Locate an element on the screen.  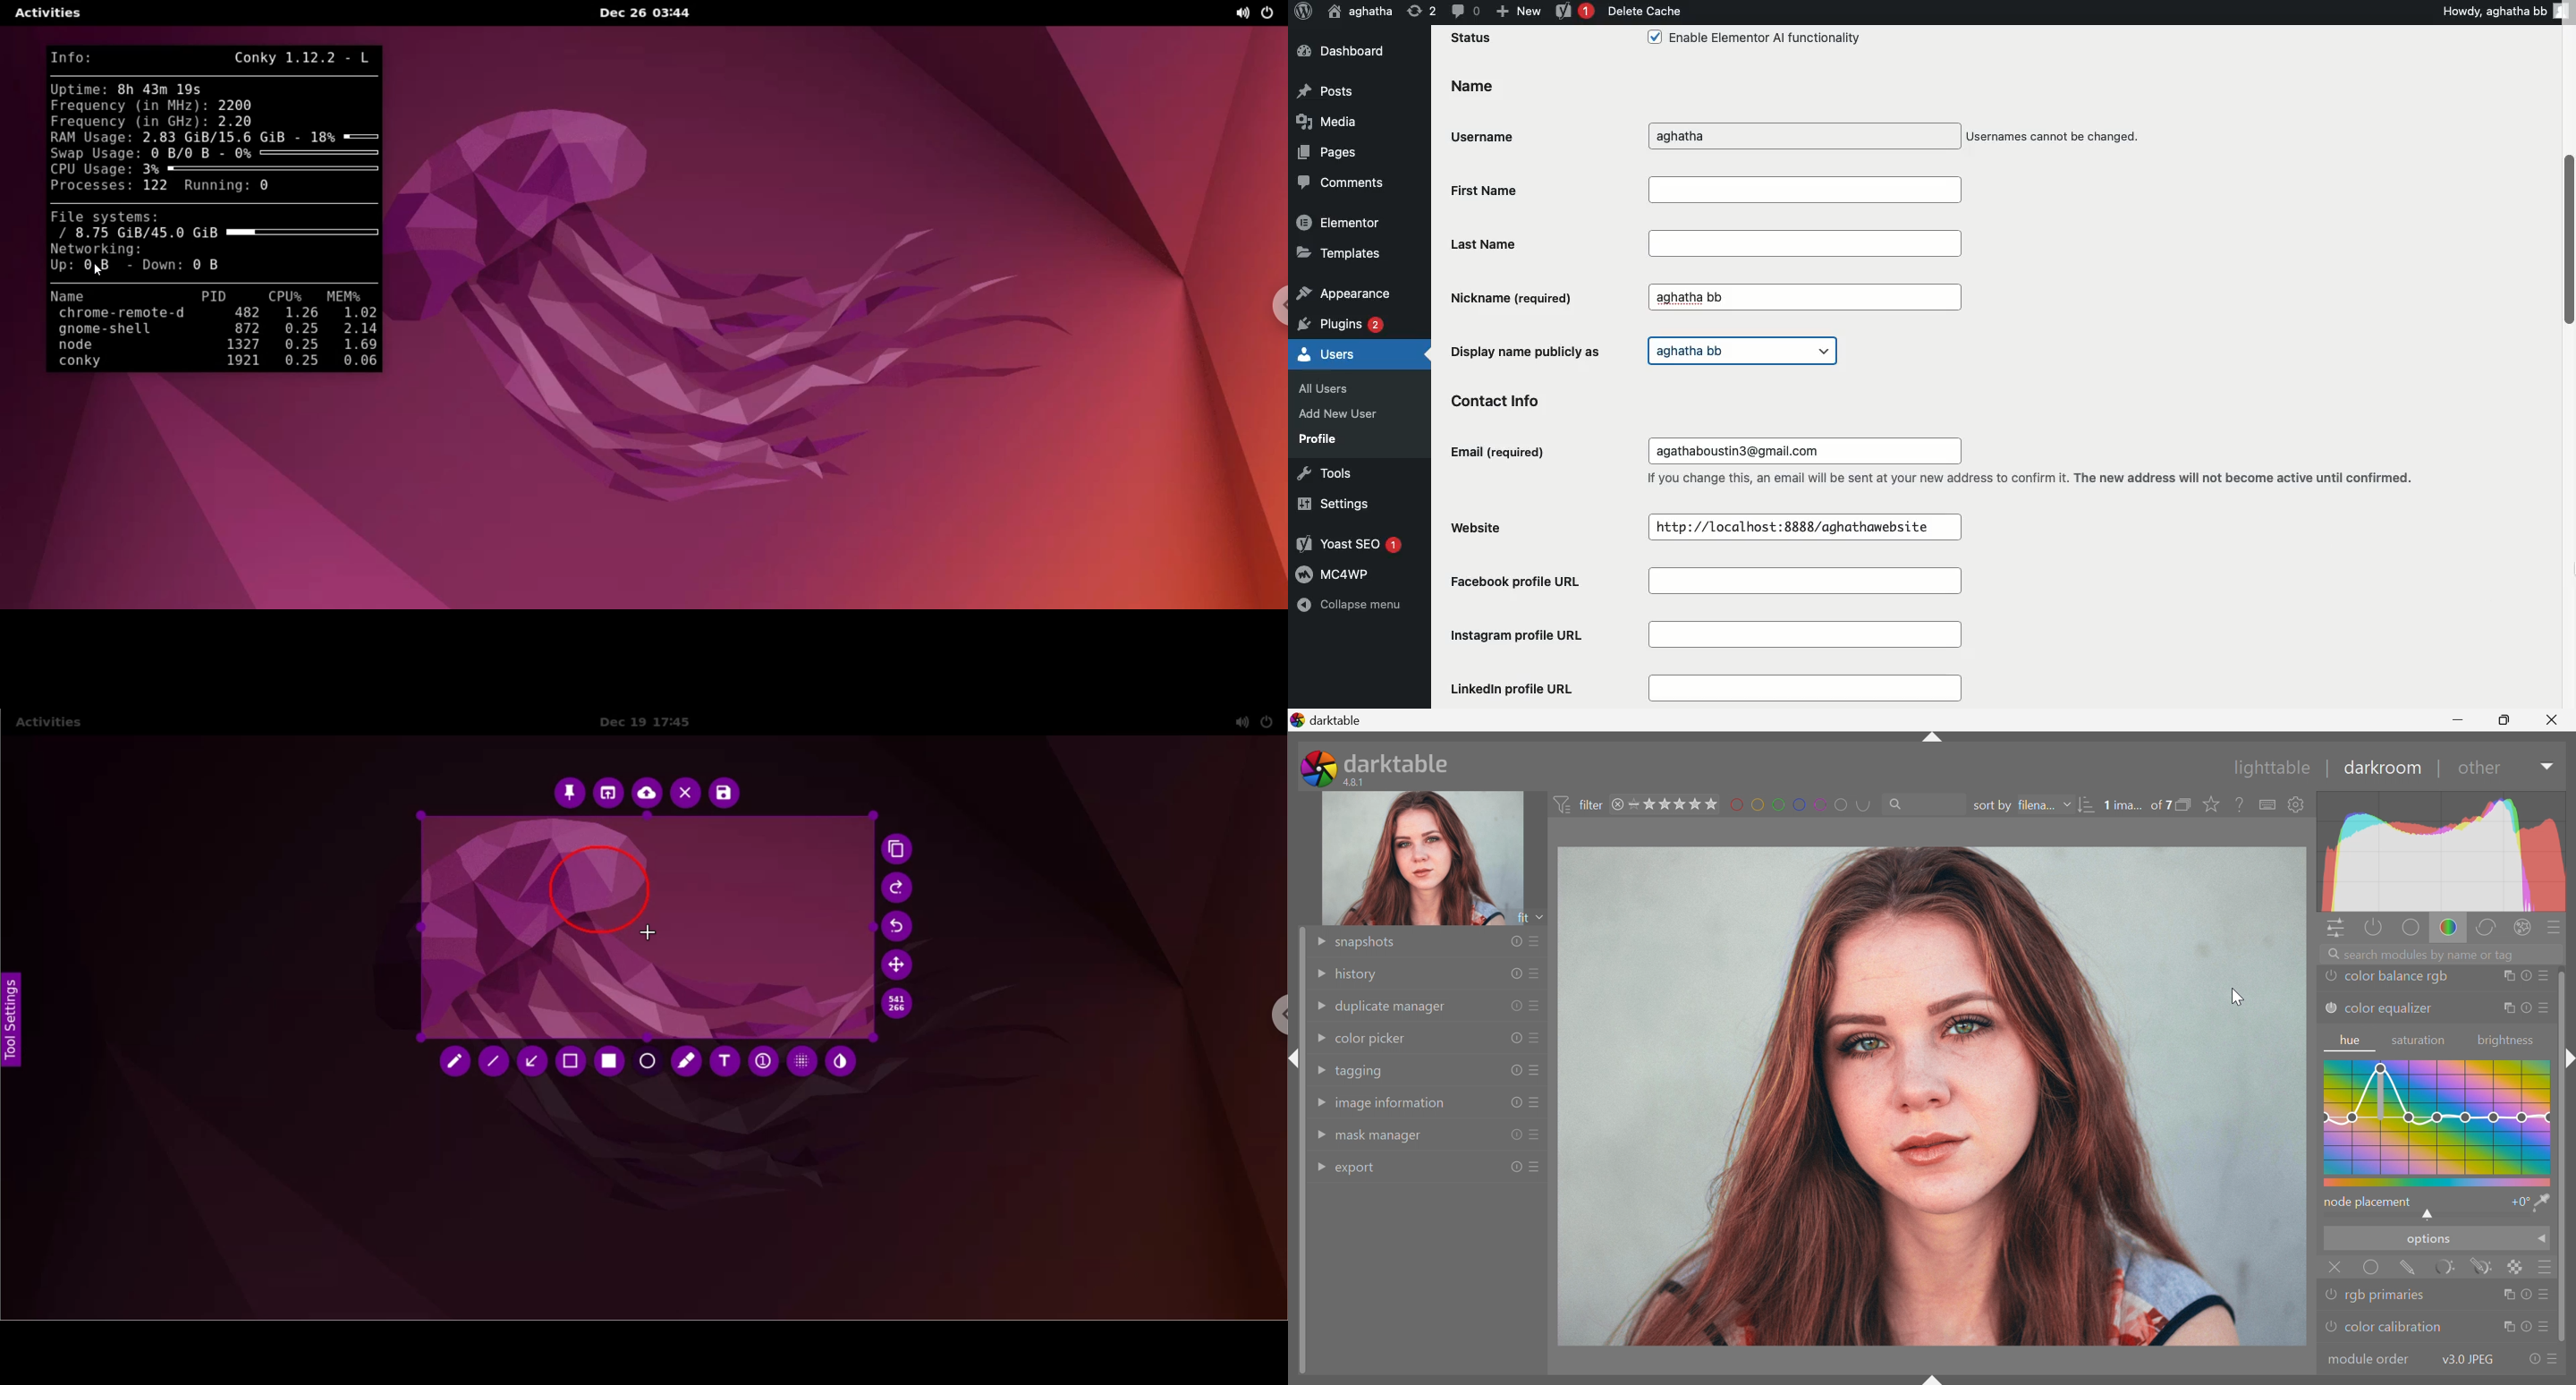
multiple instance actions is located at coordinates (2507, 977).